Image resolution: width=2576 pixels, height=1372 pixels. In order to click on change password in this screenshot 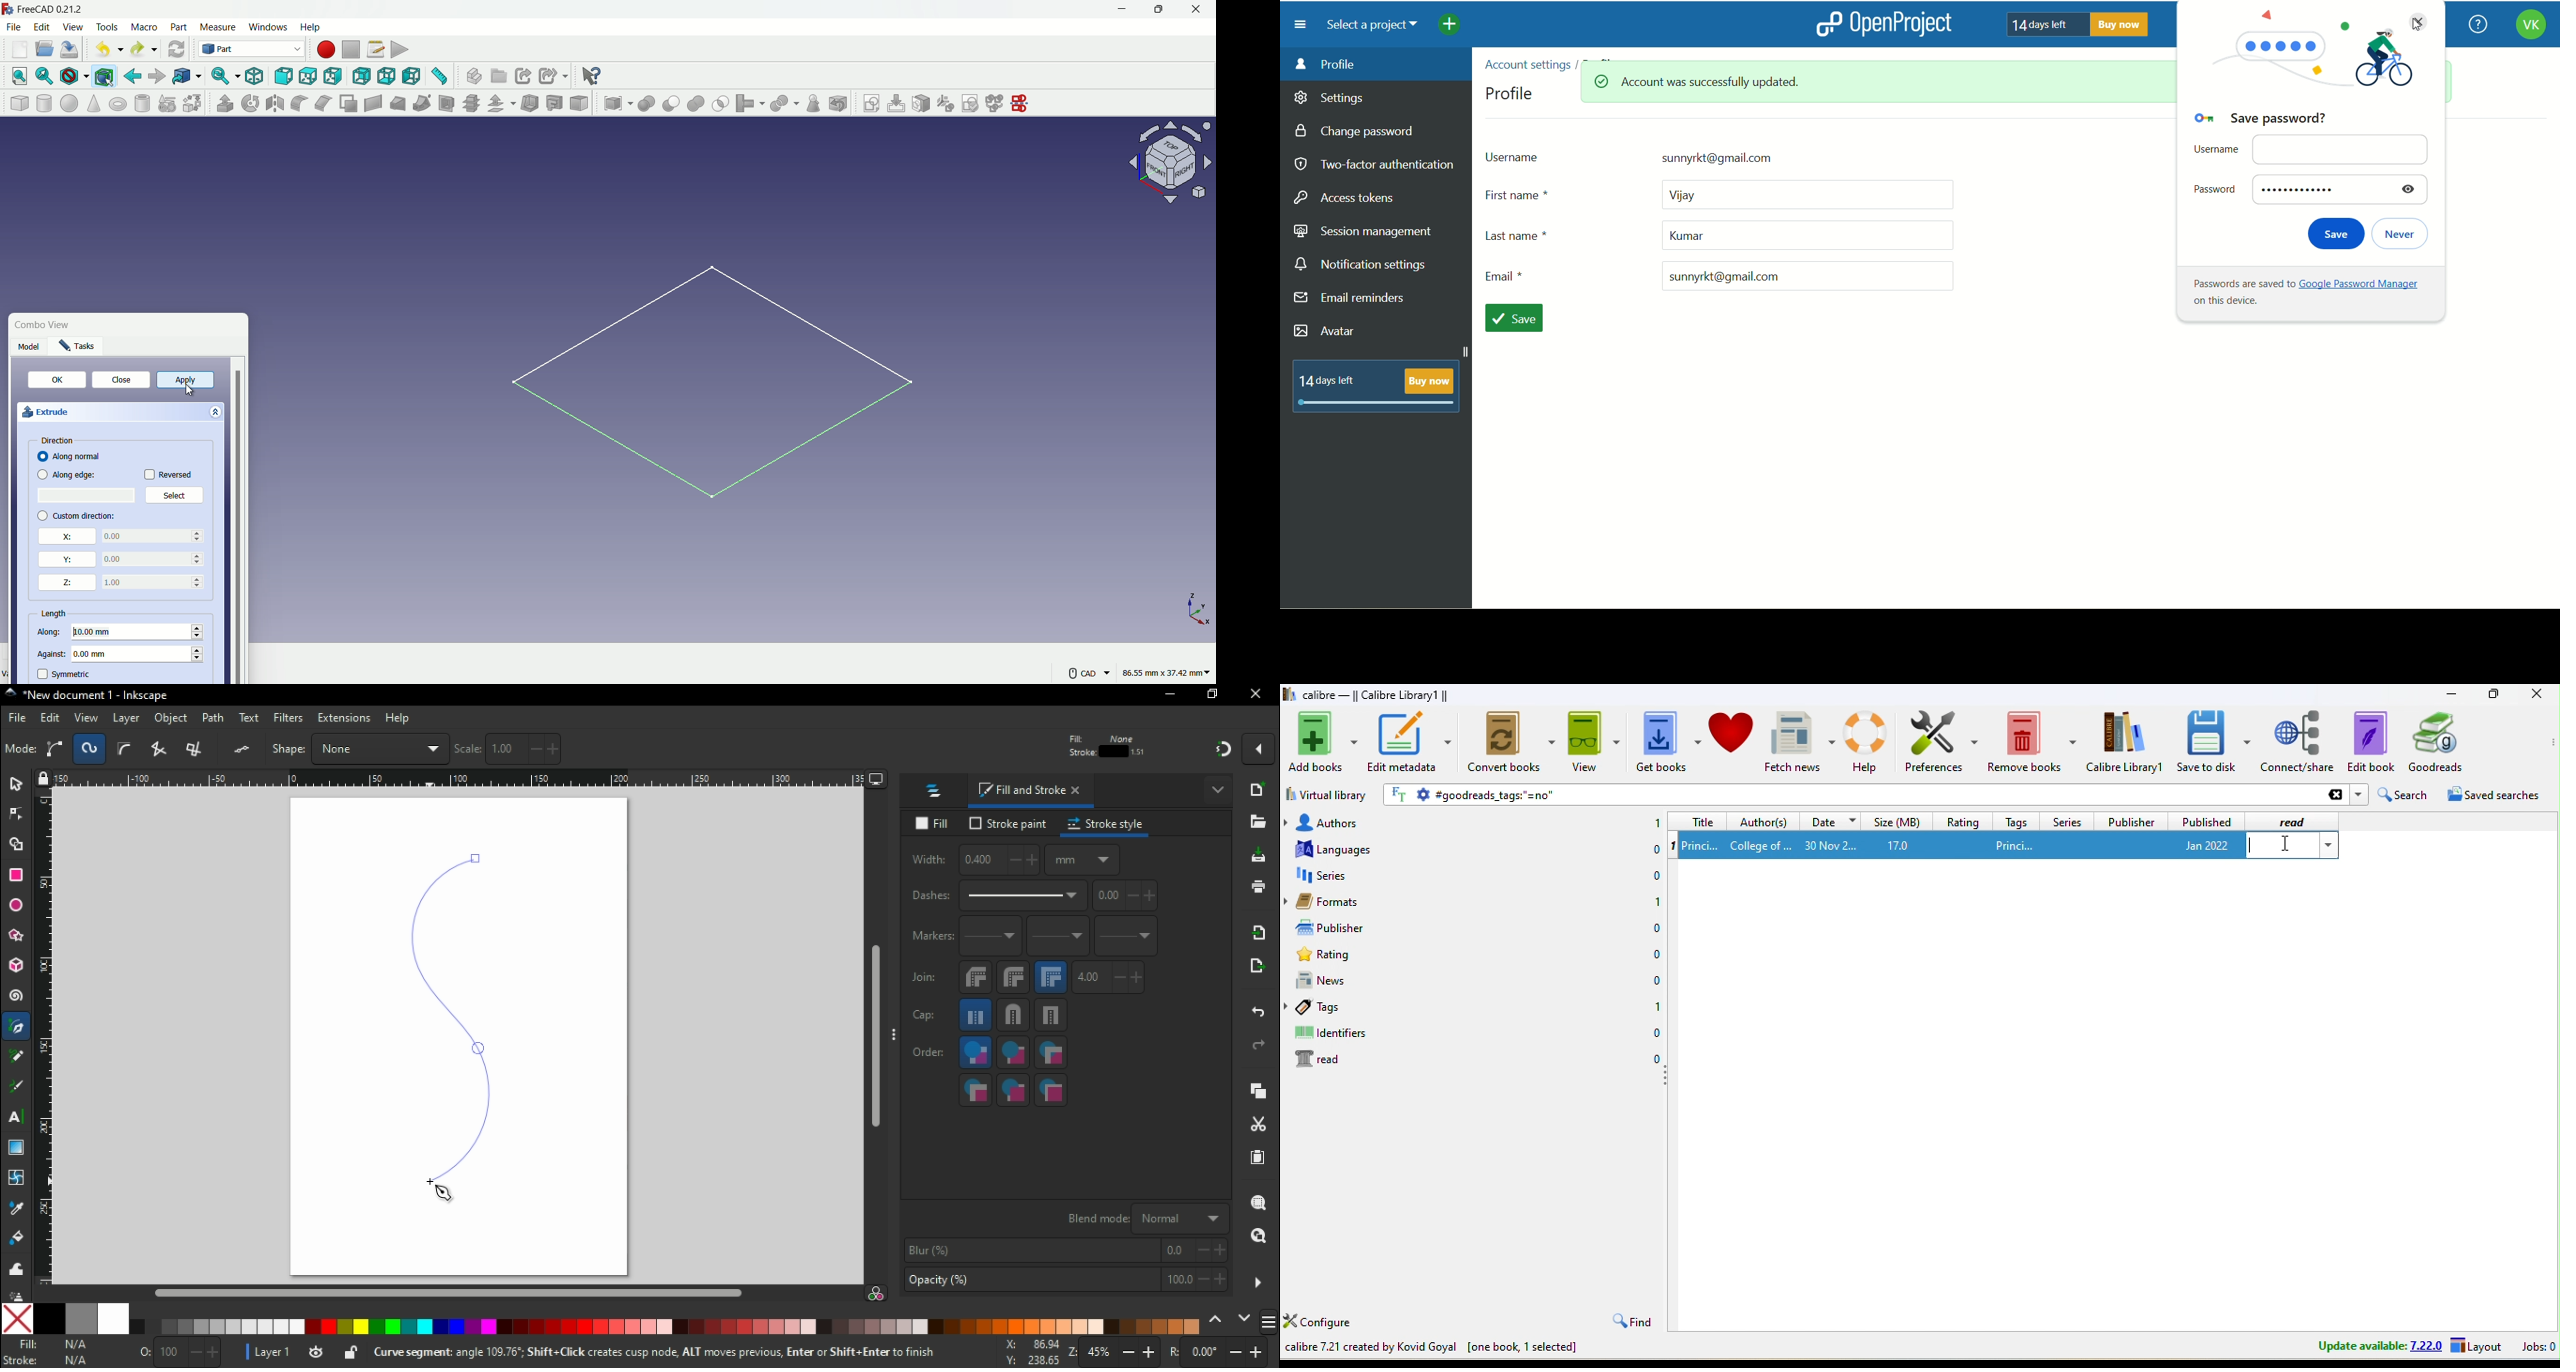, I will do `click(1359, 133)`.